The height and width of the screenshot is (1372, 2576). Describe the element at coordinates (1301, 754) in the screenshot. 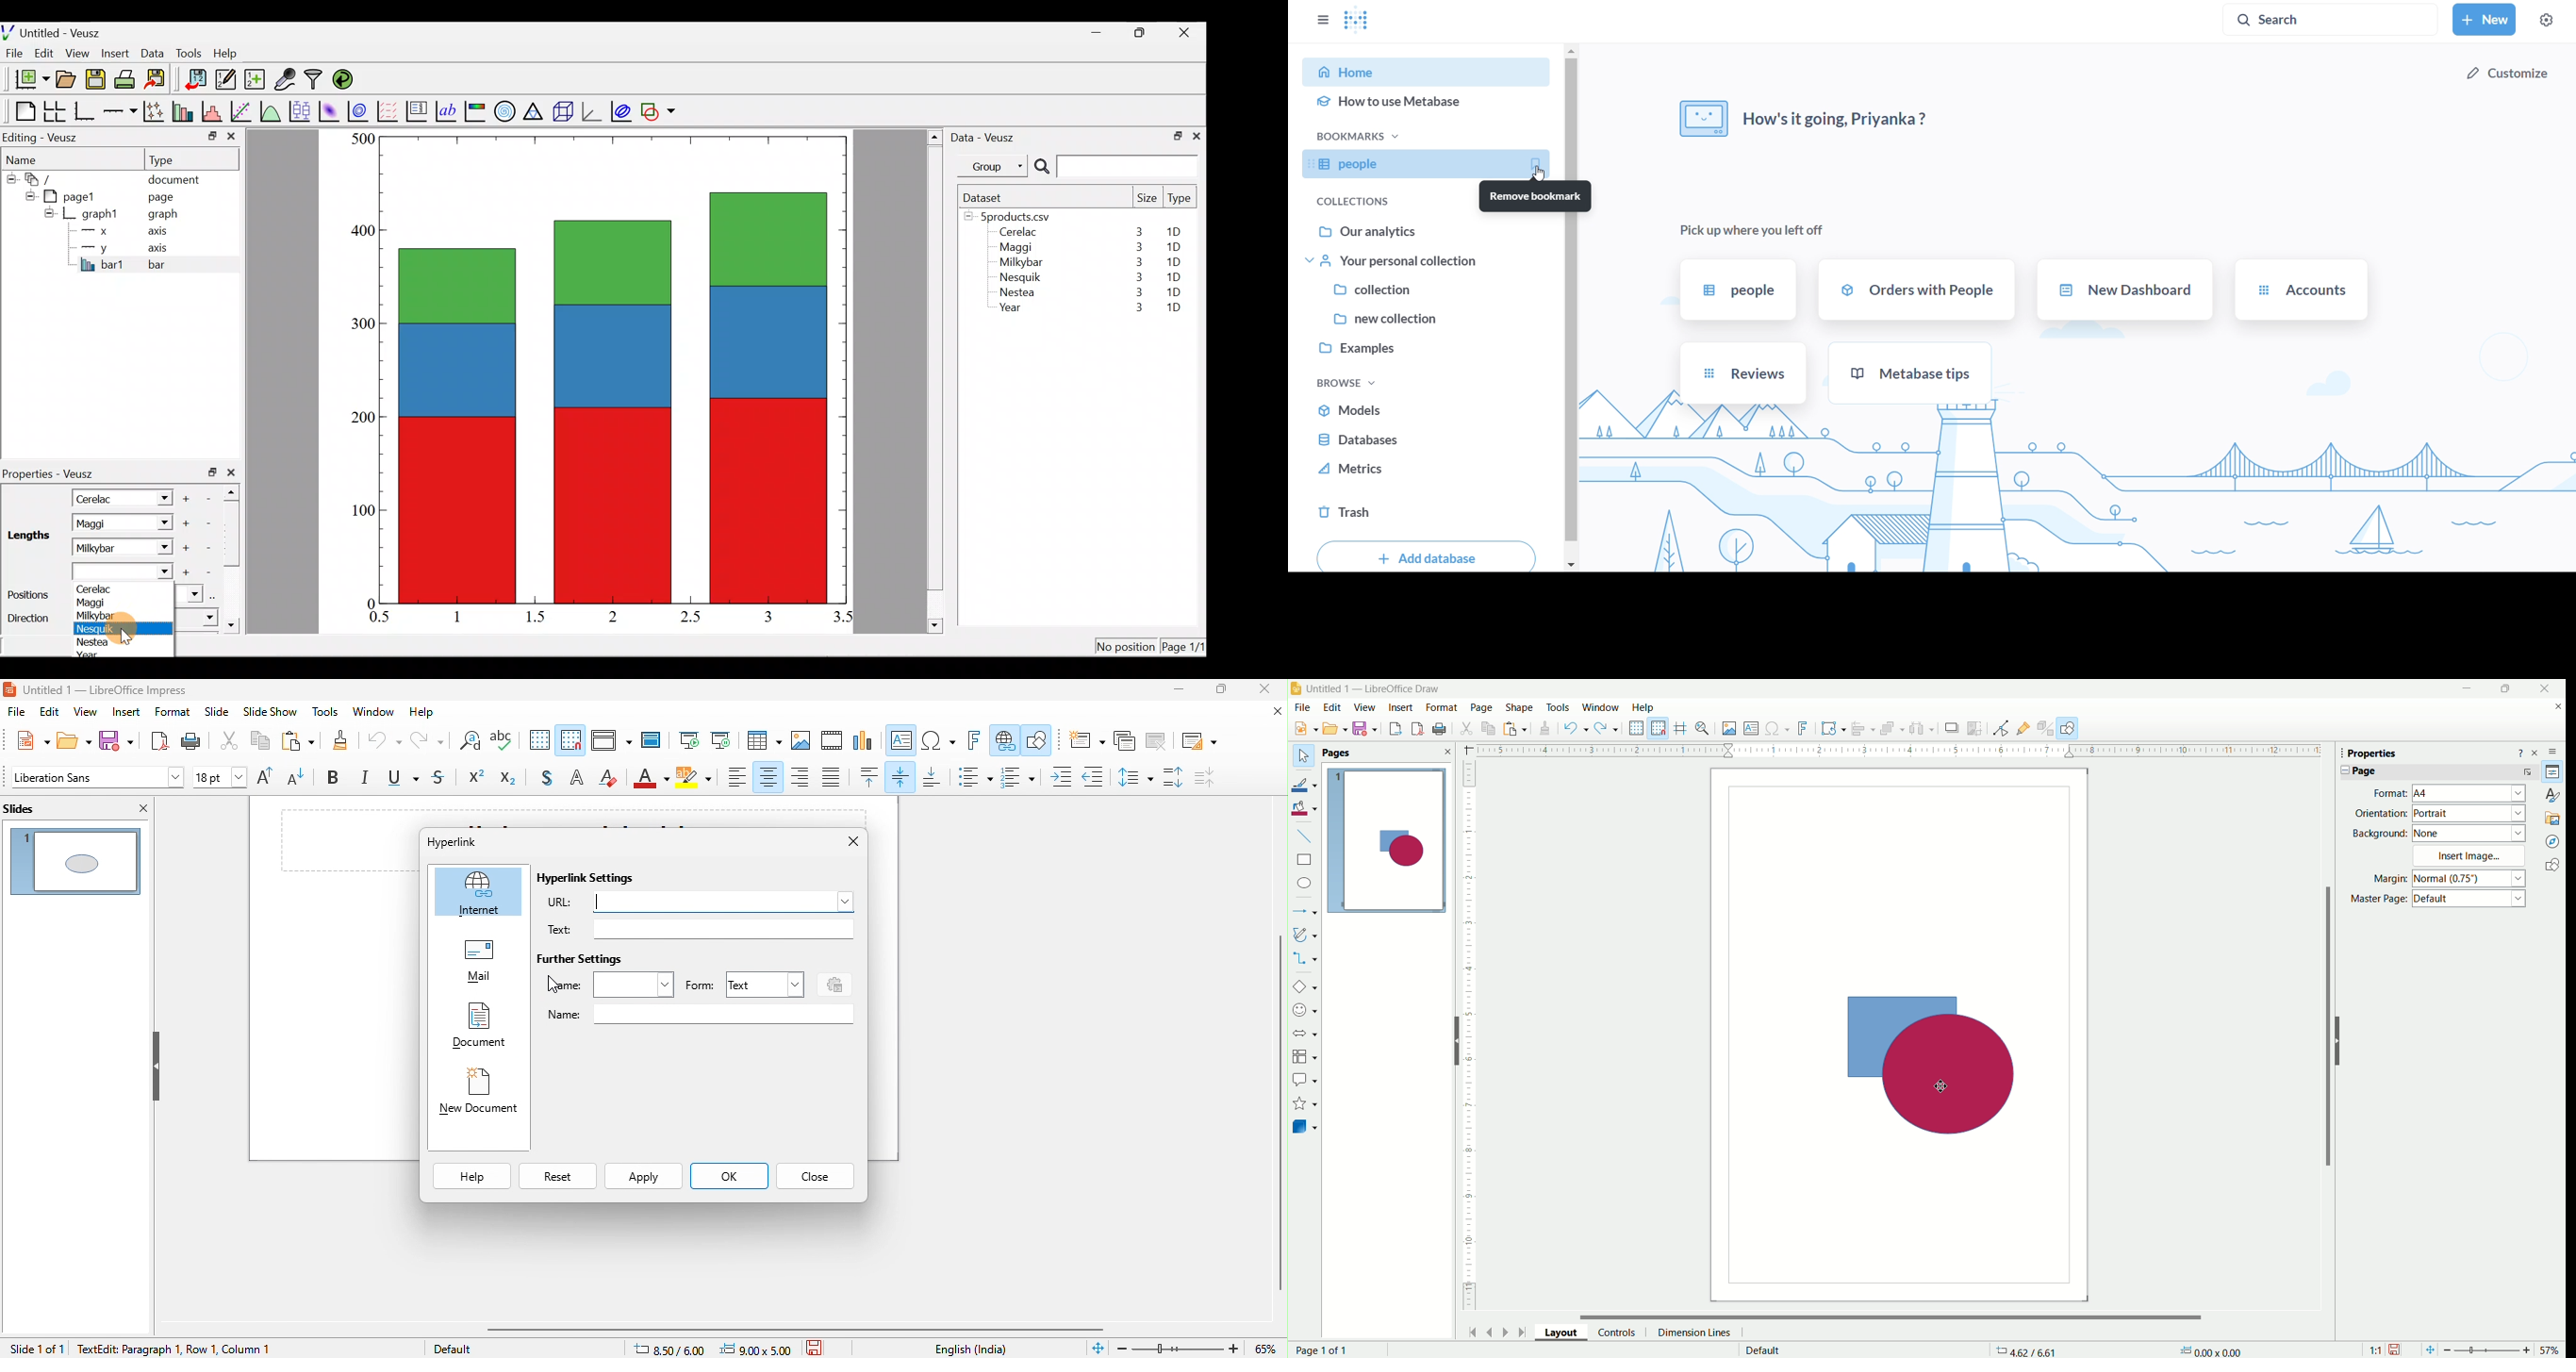

I see `select` at that location.